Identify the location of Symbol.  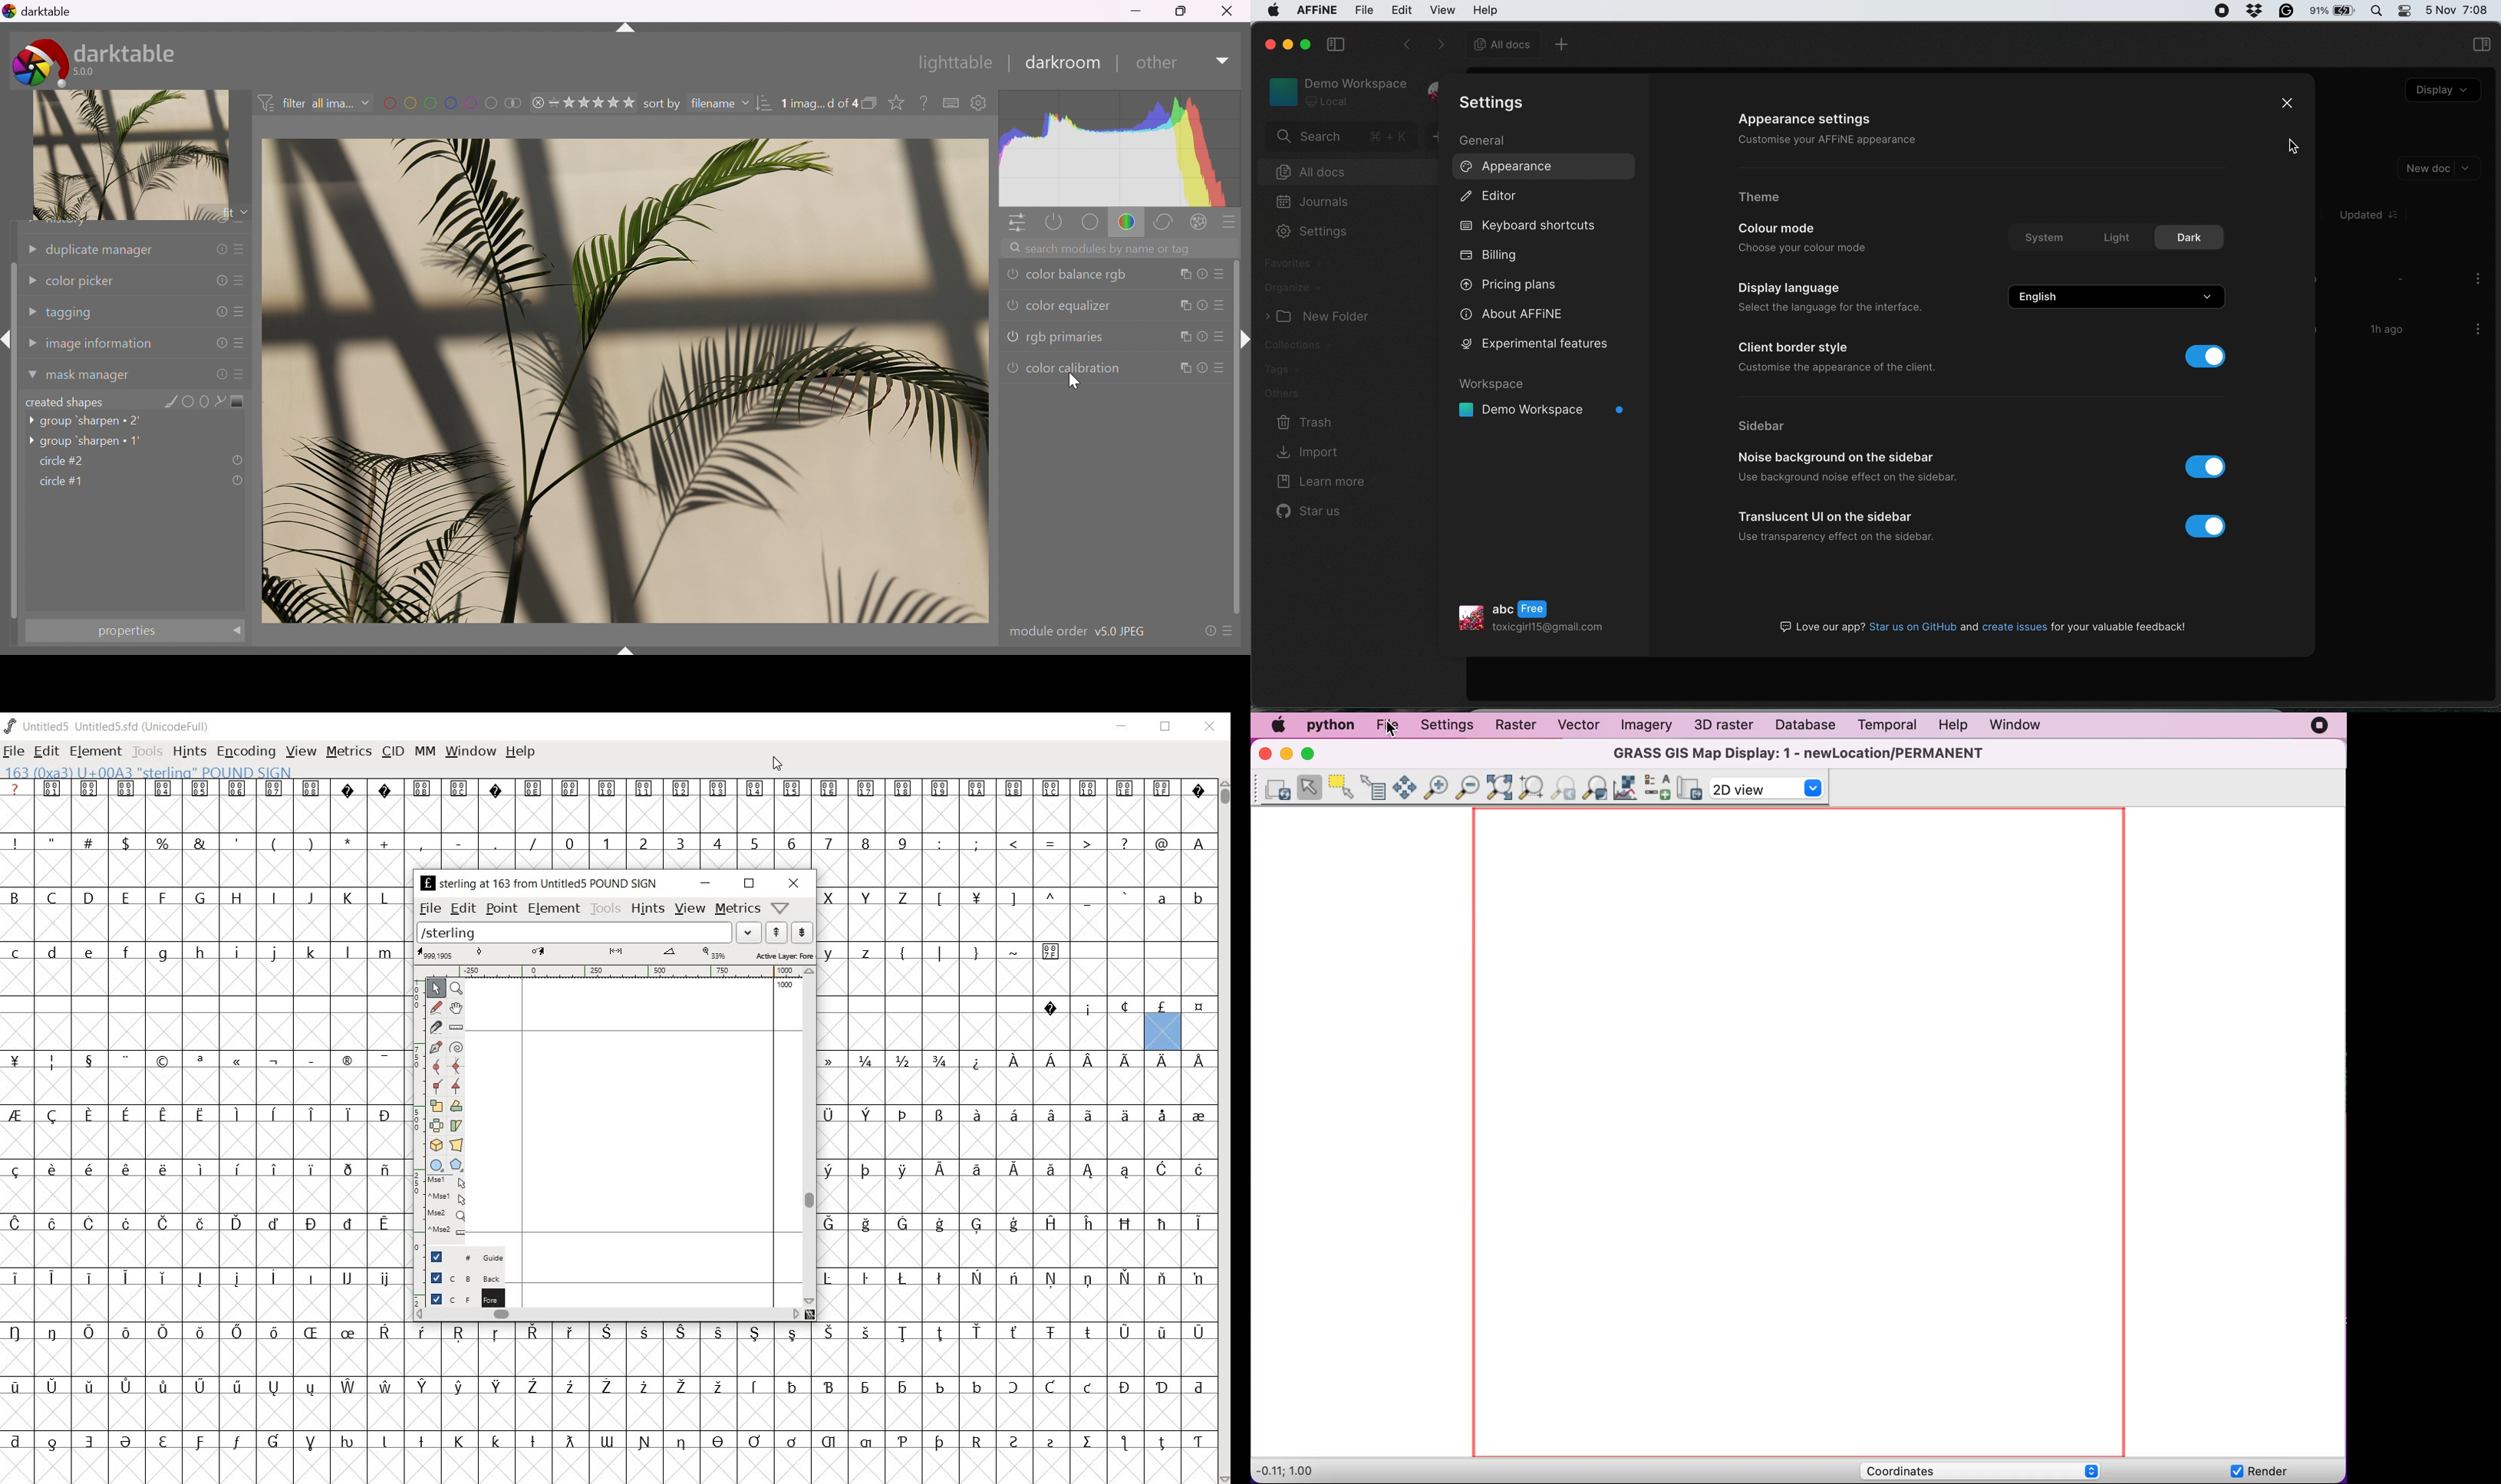
(1089, 1116).